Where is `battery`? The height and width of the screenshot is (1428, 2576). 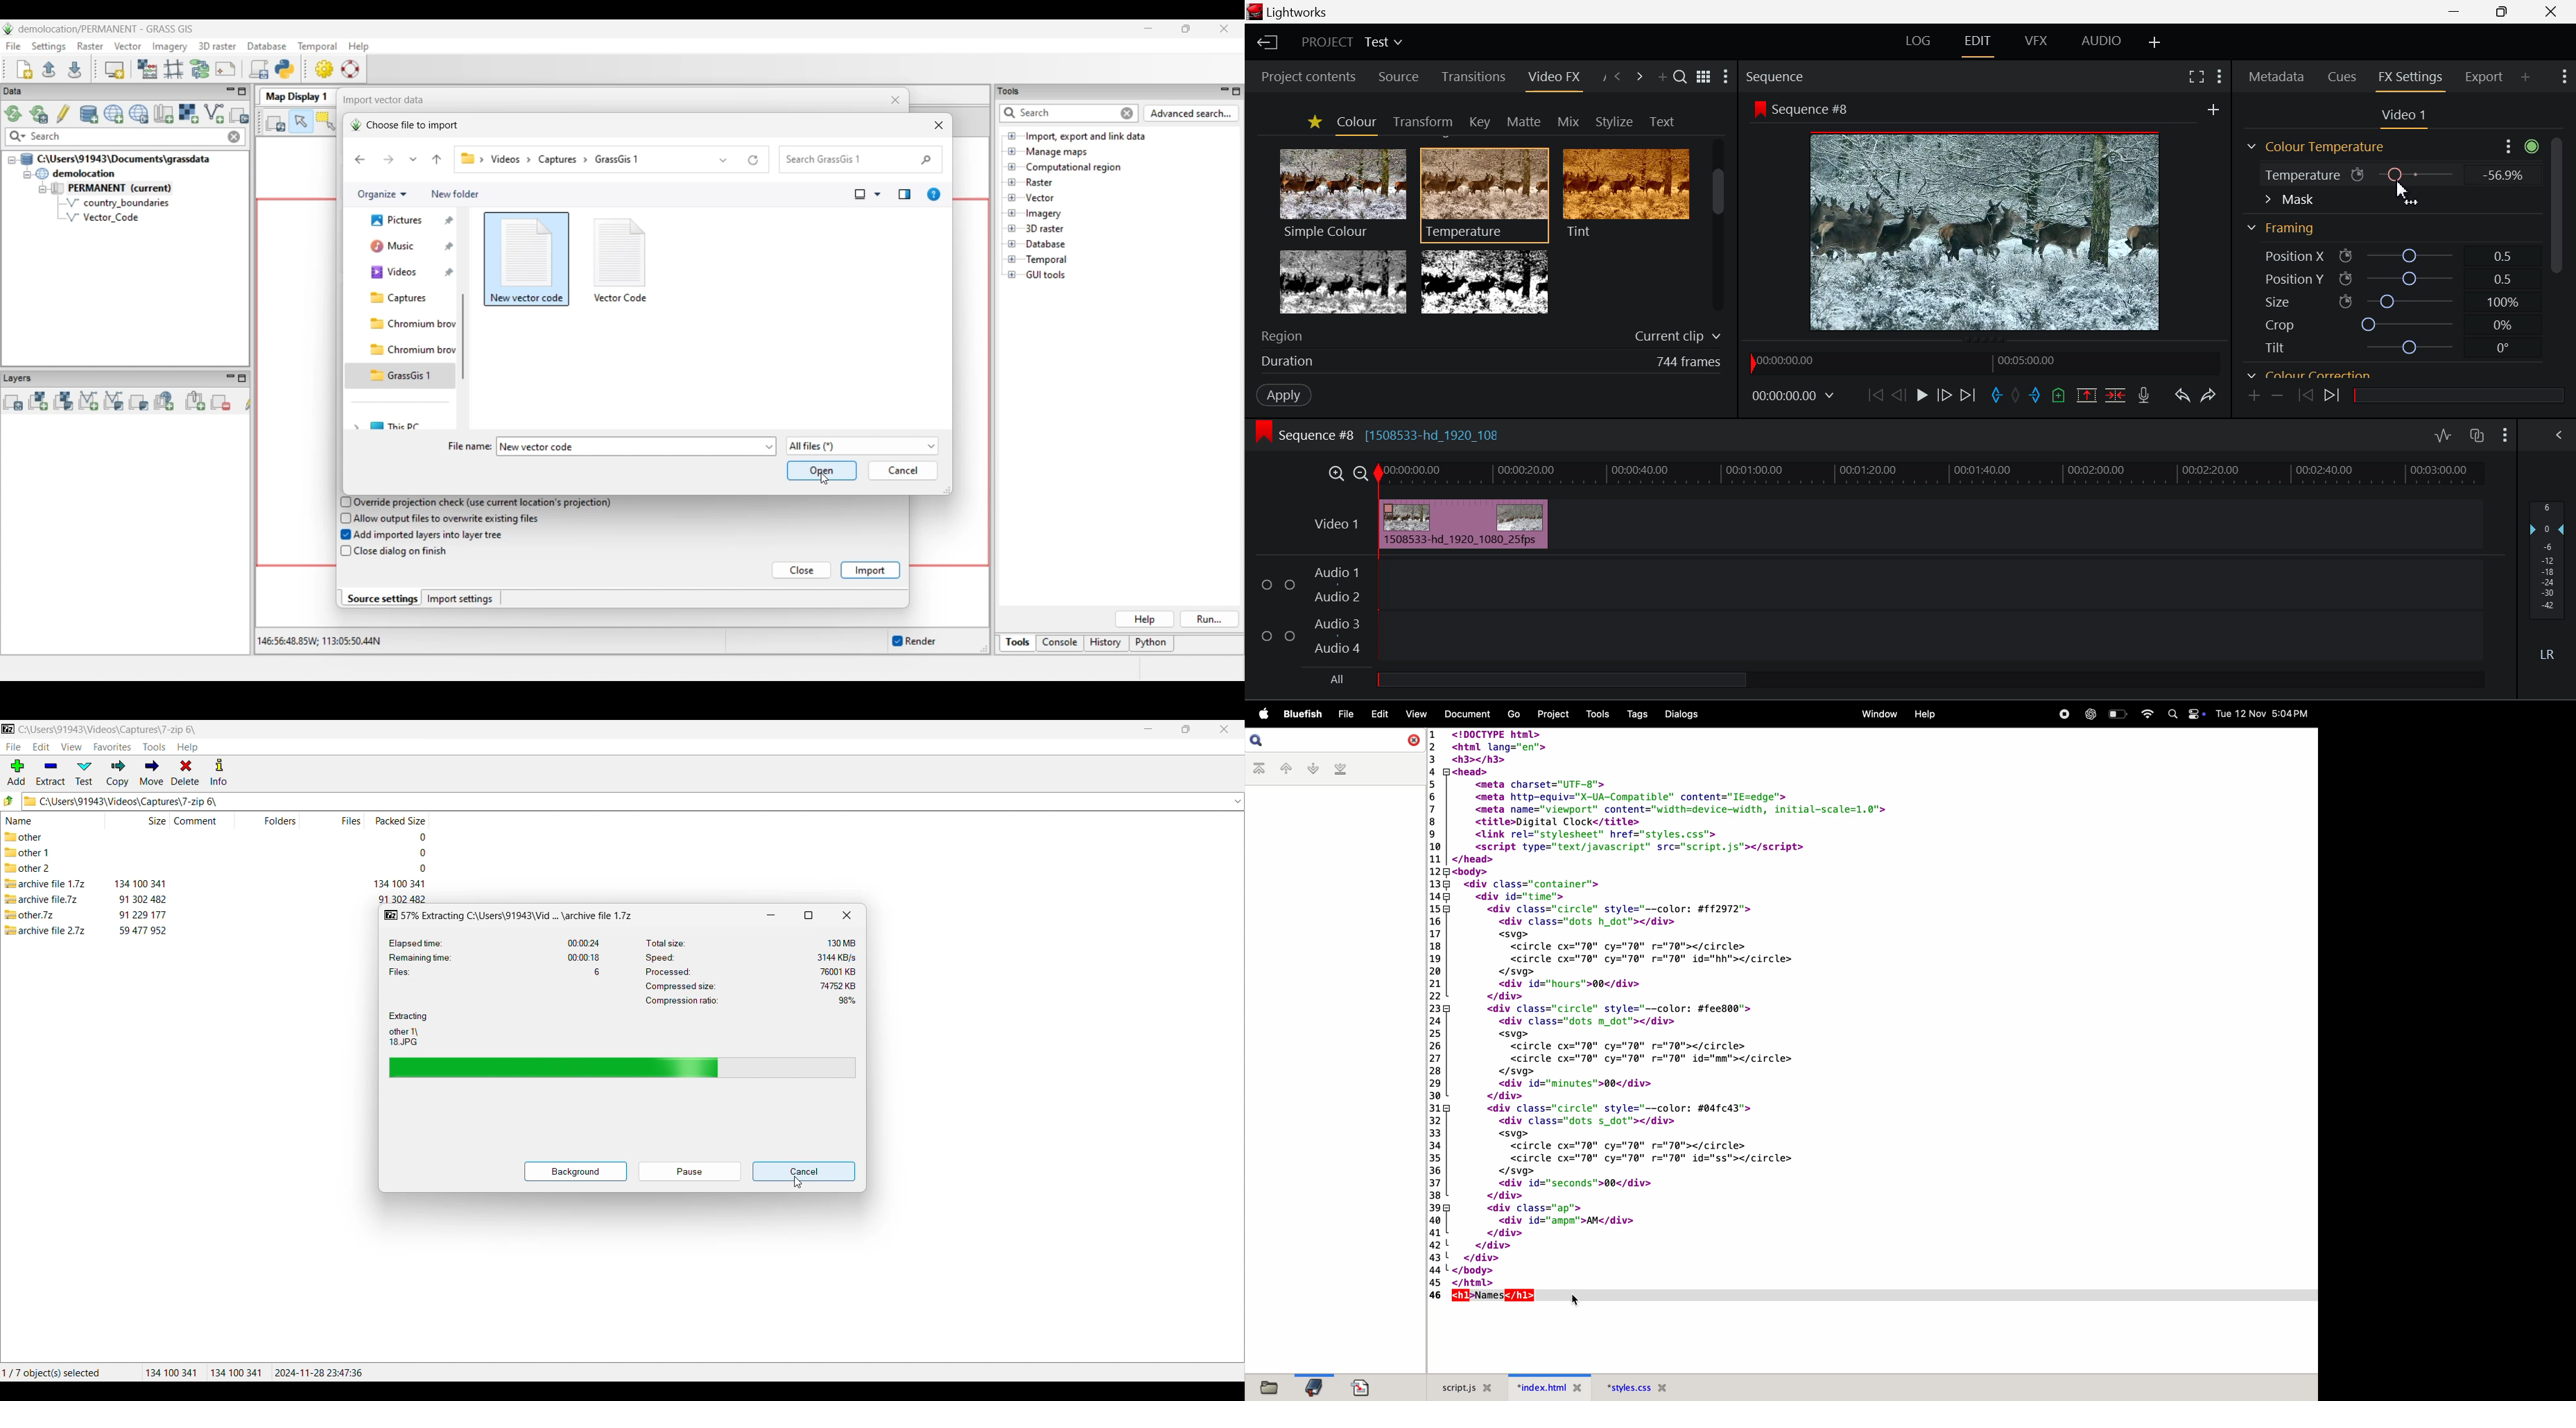 battery is located at coordinates (2120, 714).